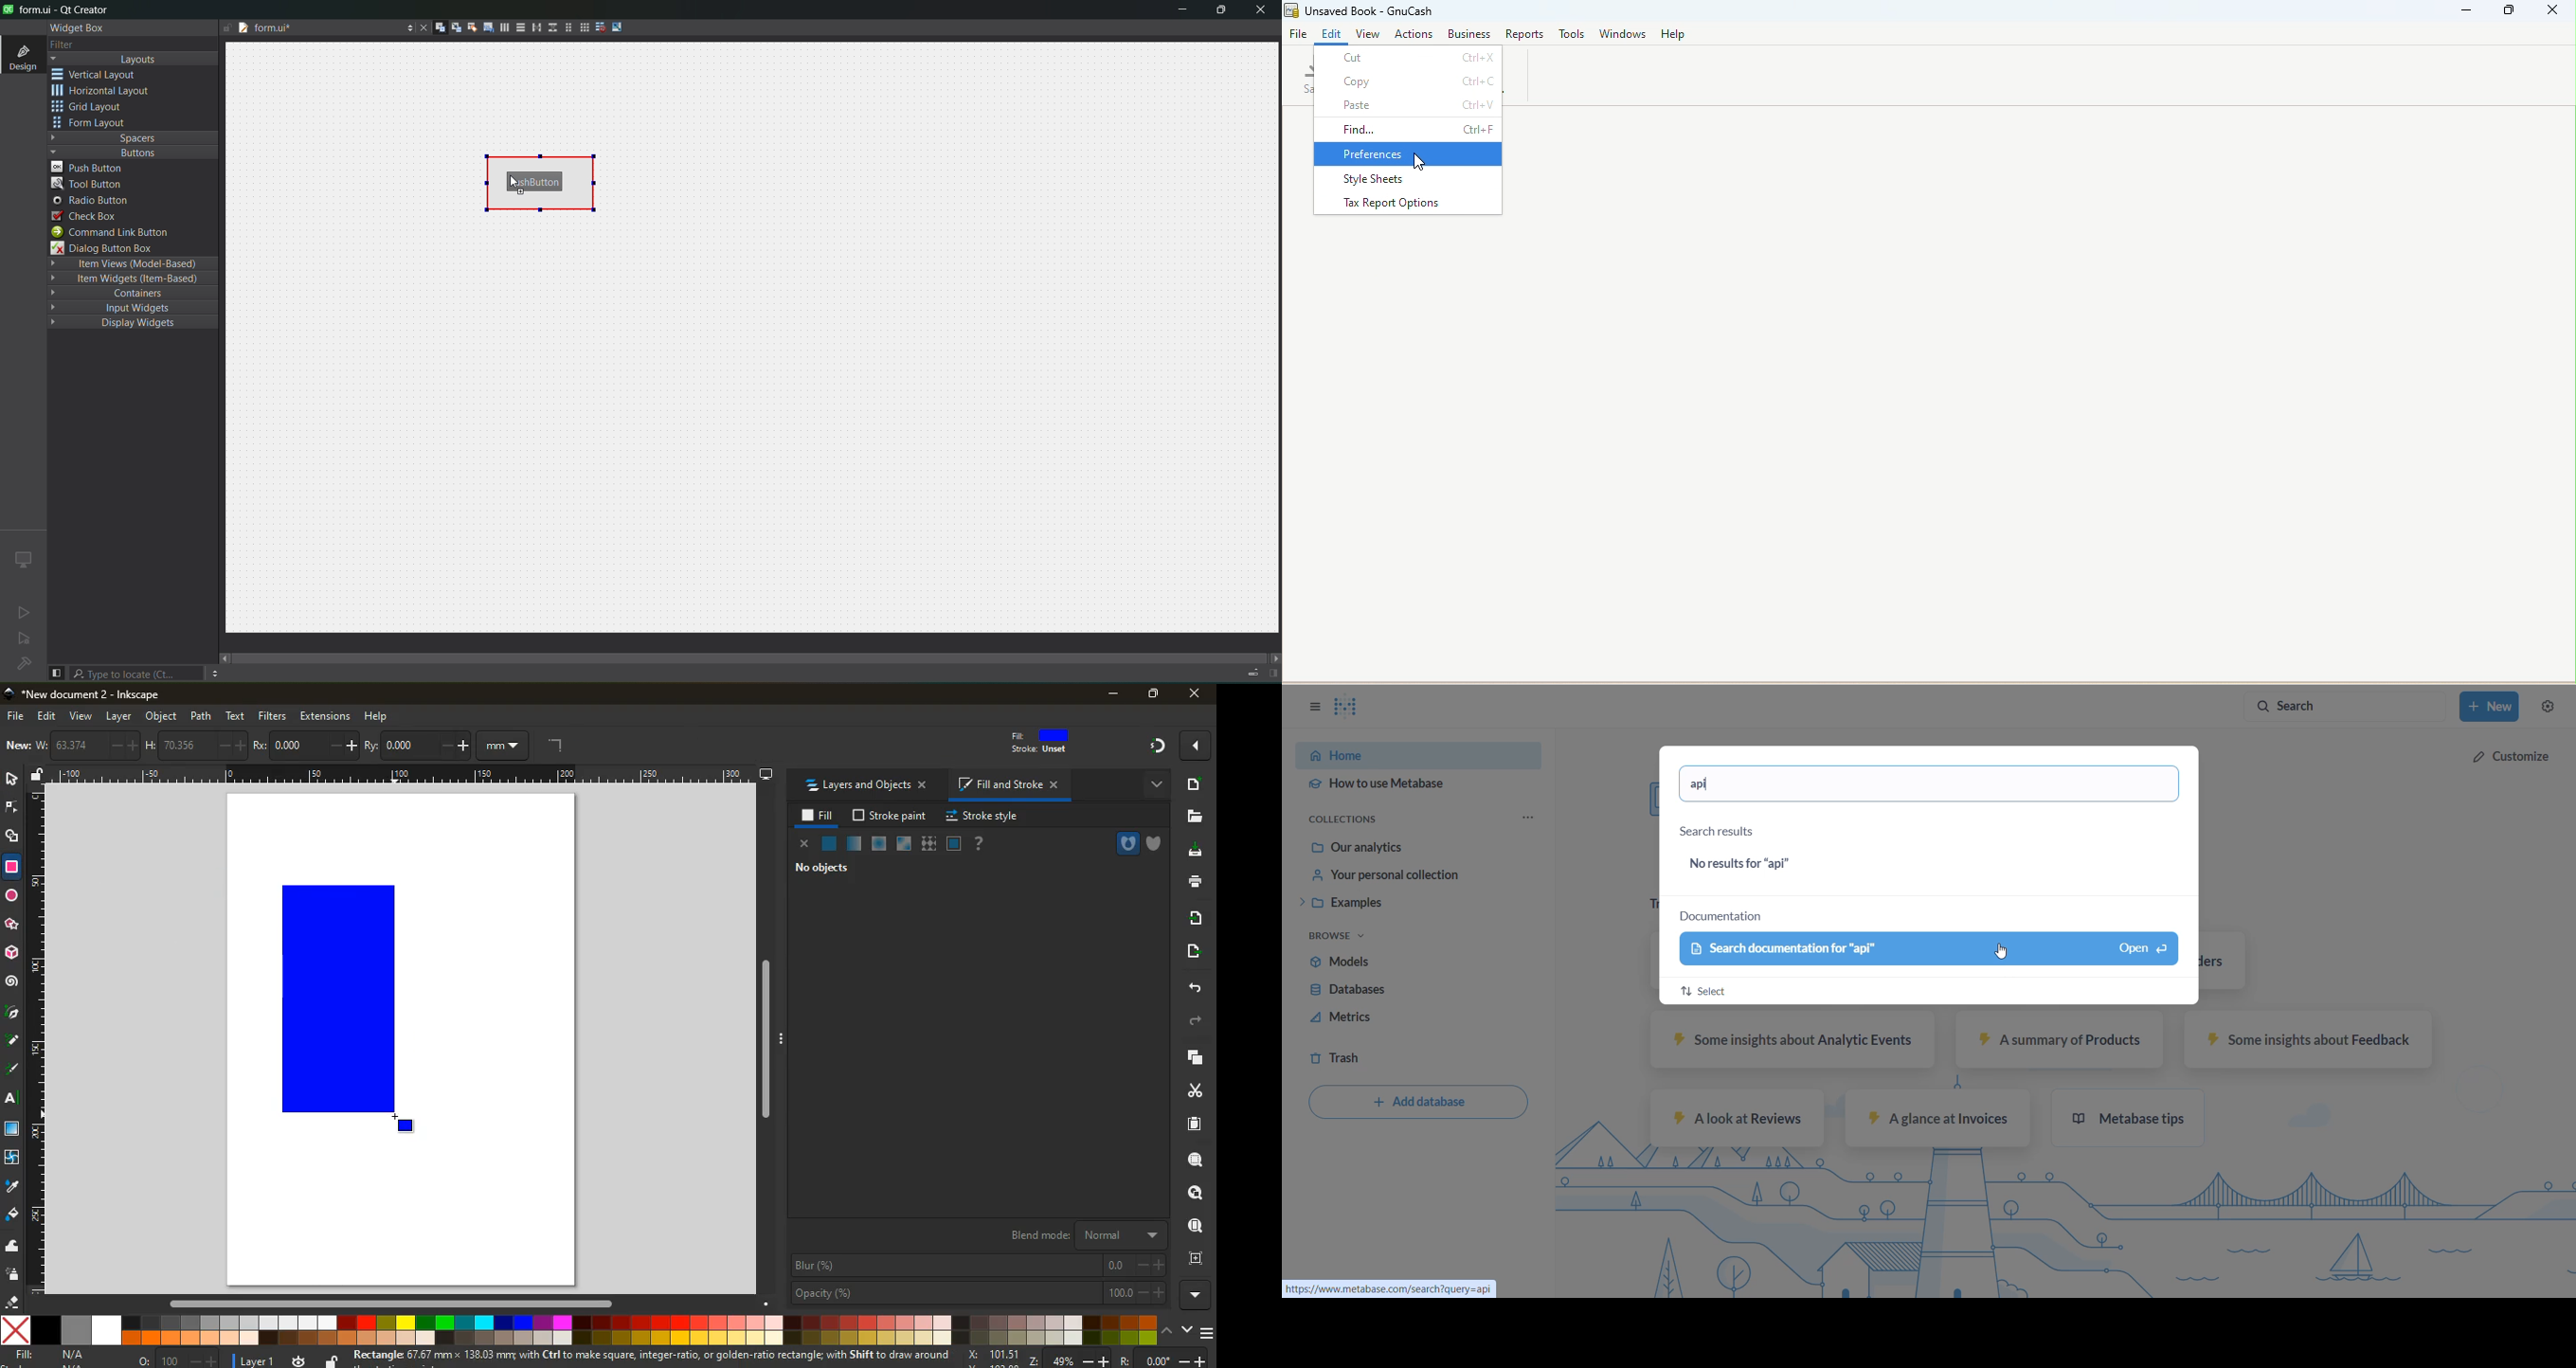 The height and width of the screenshot is (1372, 2576). I want to click on help, so click(378, 717).